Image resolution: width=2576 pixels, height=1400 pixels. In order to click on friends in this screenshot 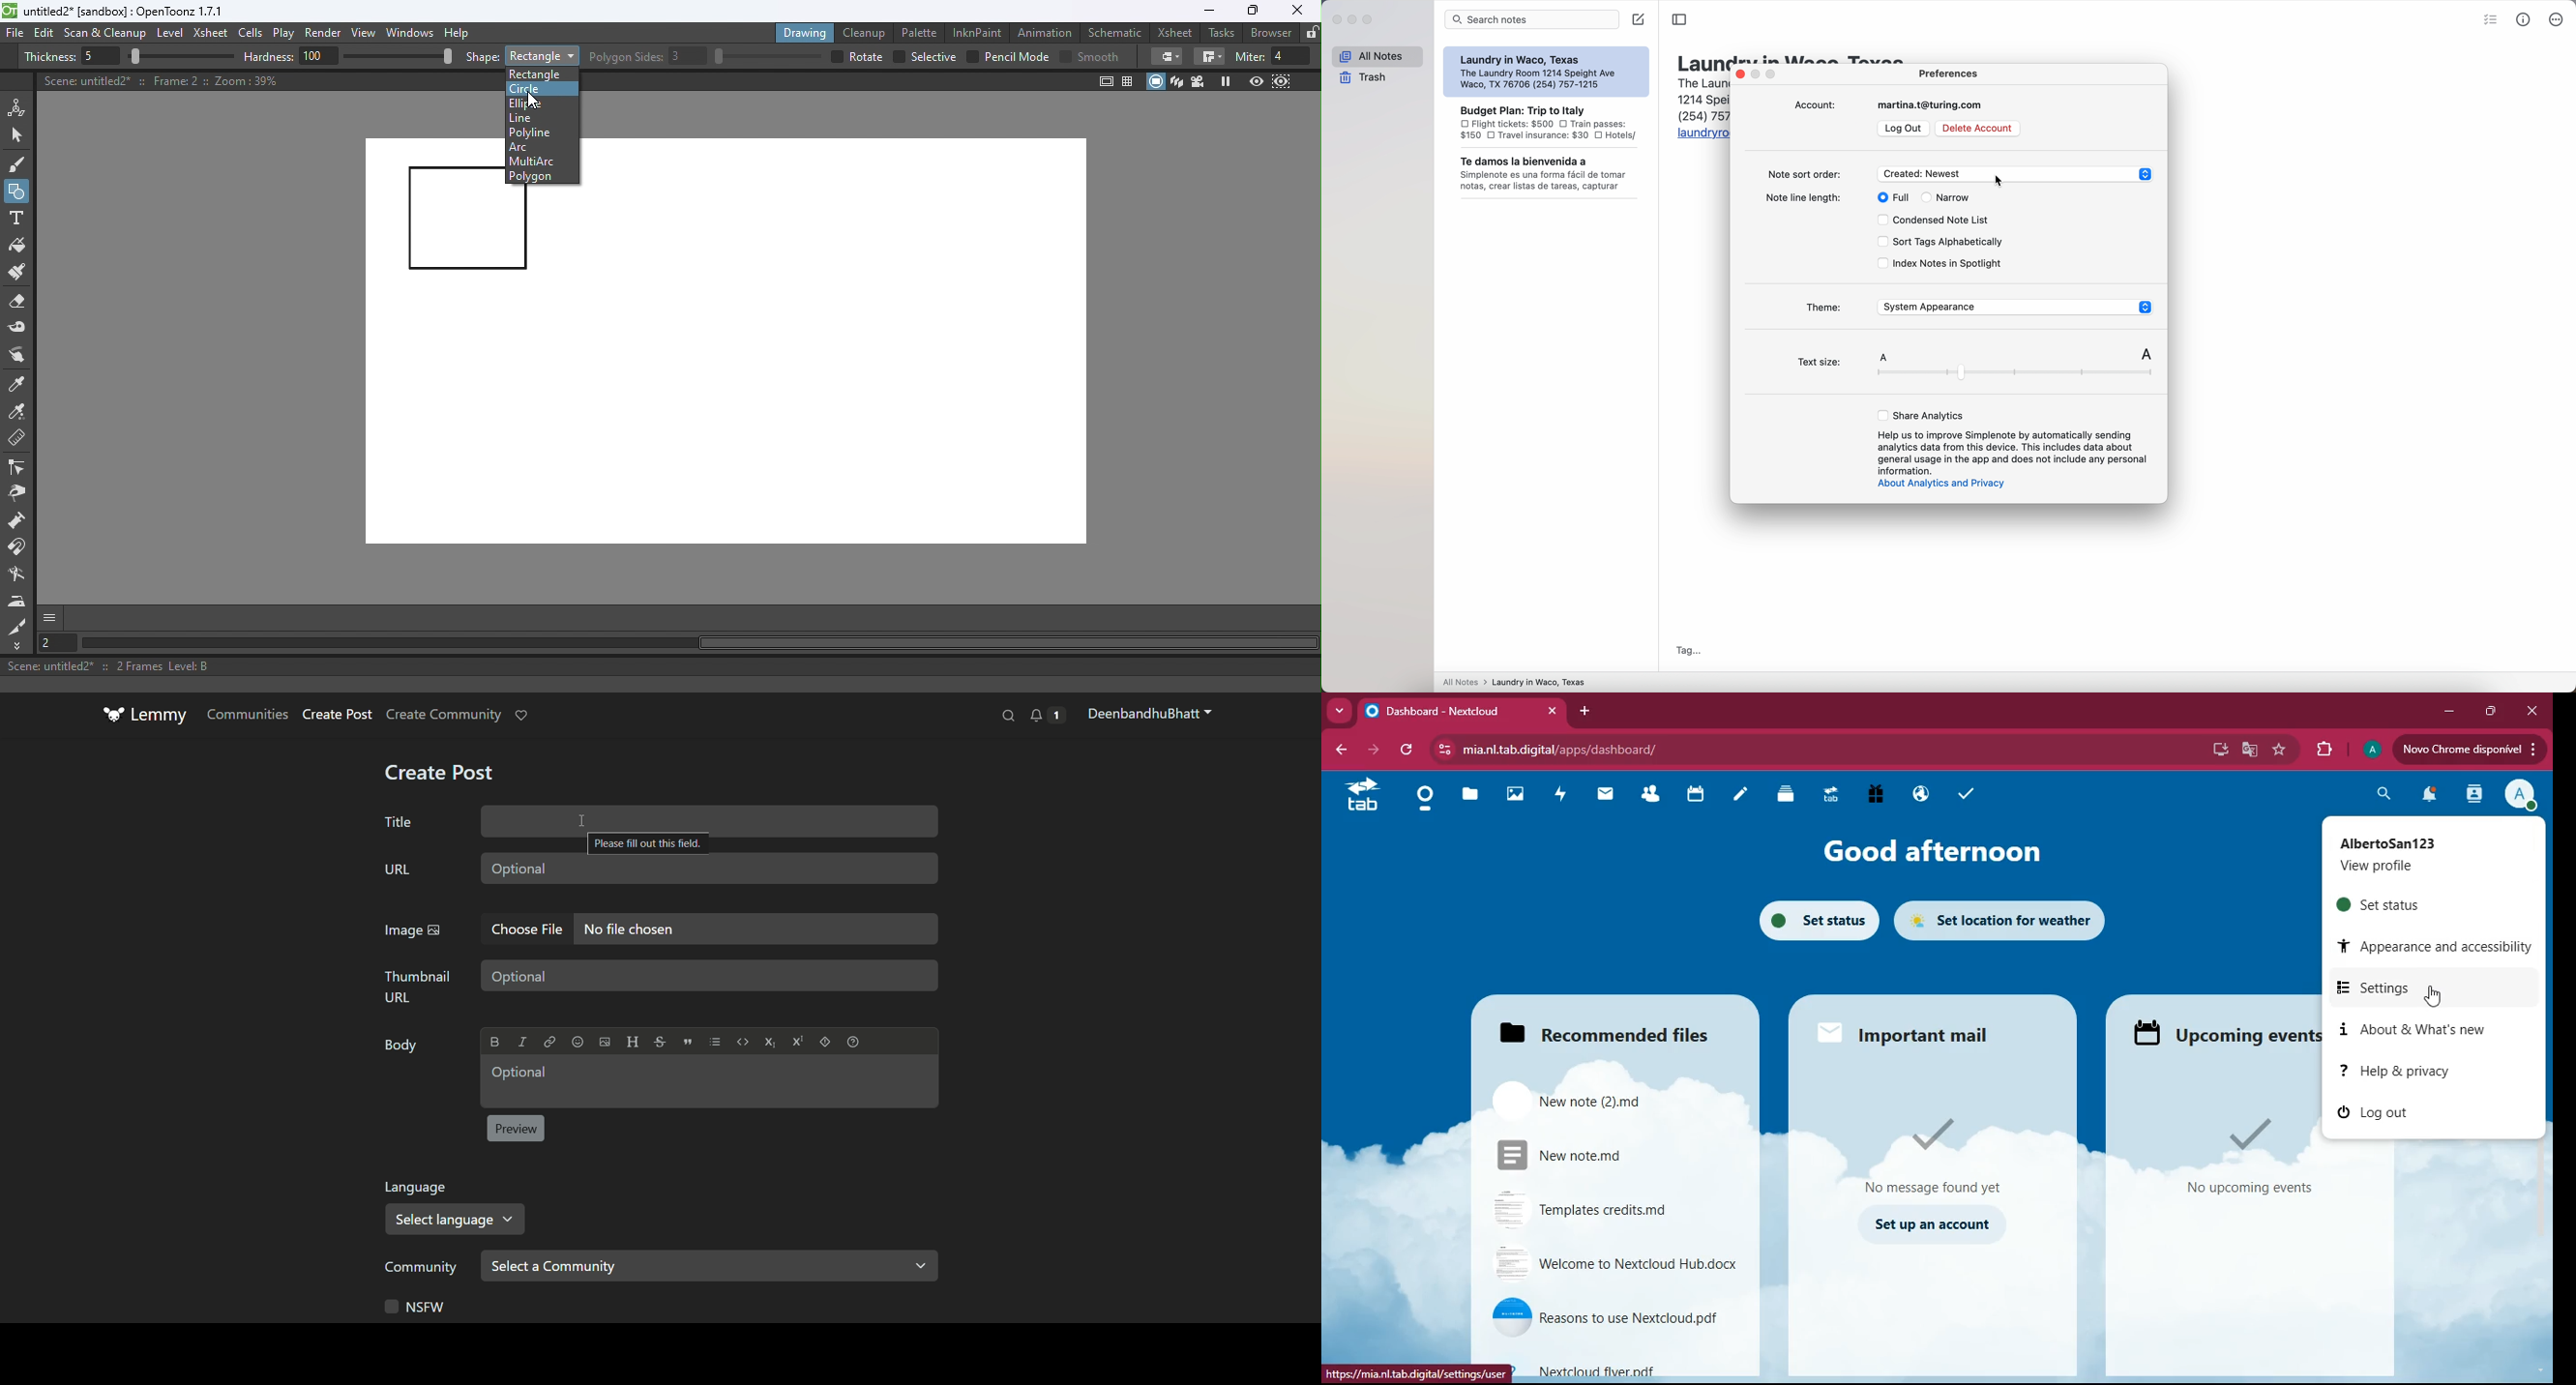, I will do `click(1652, 795)`.